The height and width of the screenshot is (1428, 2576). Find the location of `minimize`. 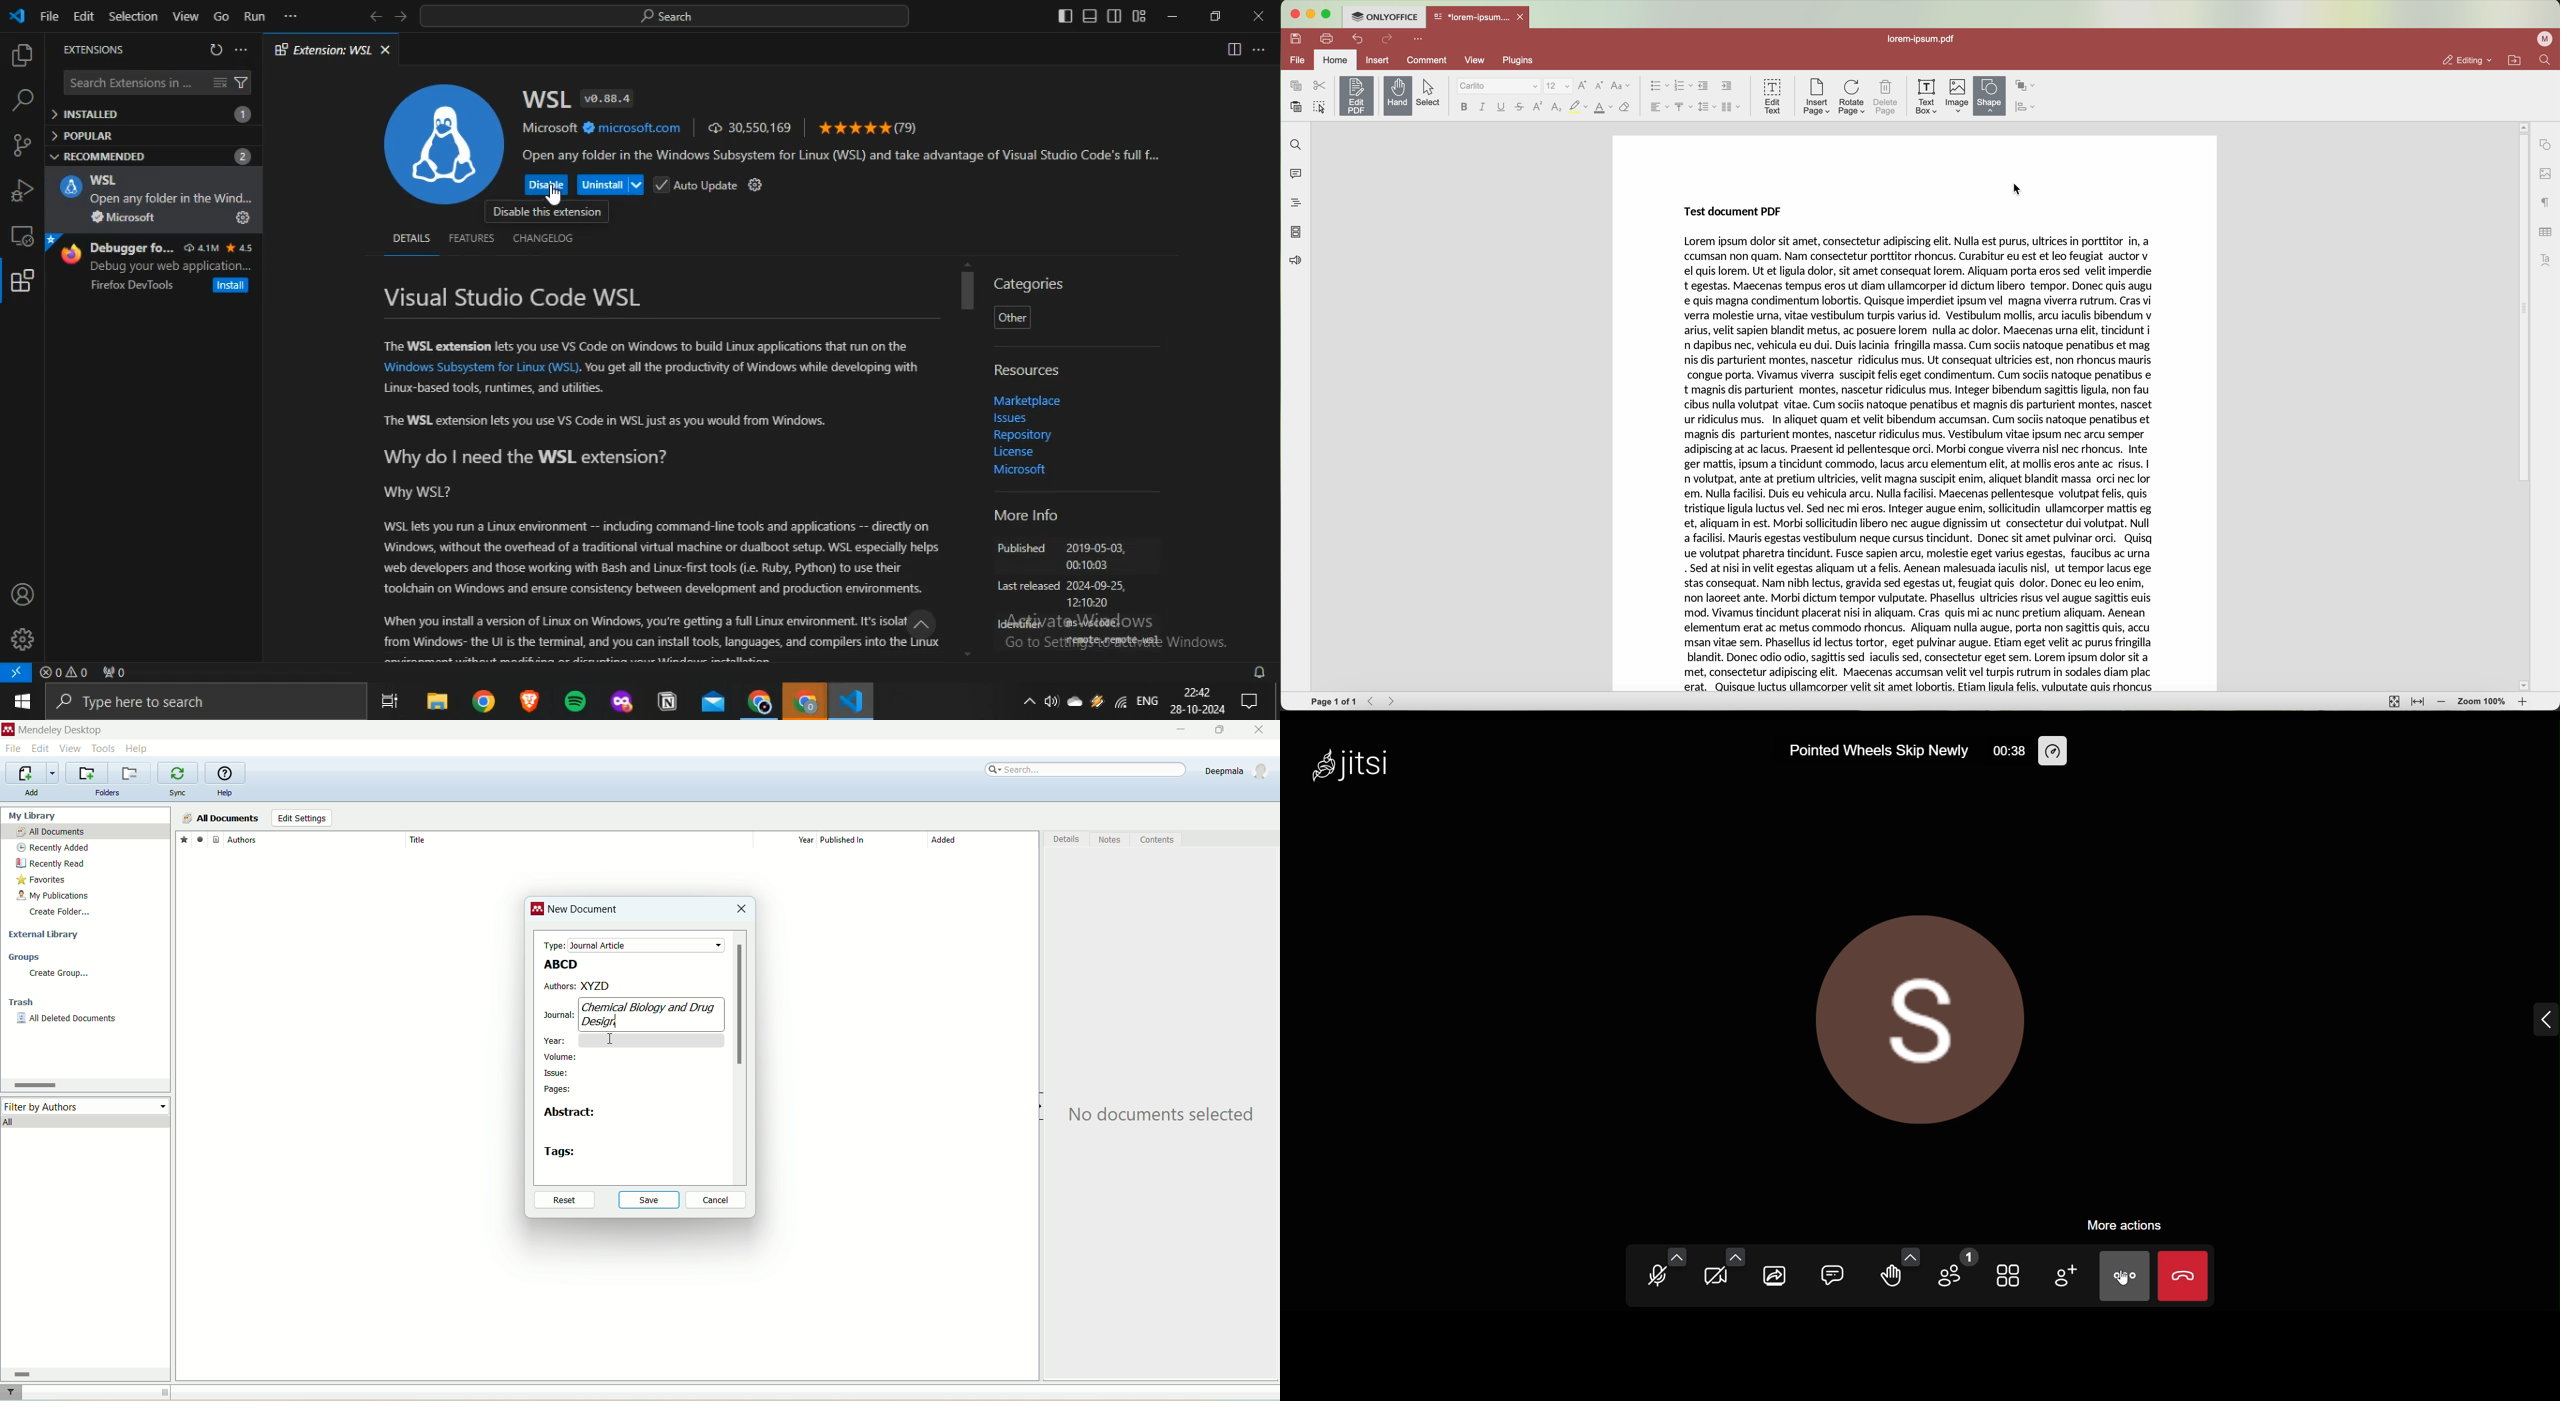

minimize is located at coordinates (1312, 14).